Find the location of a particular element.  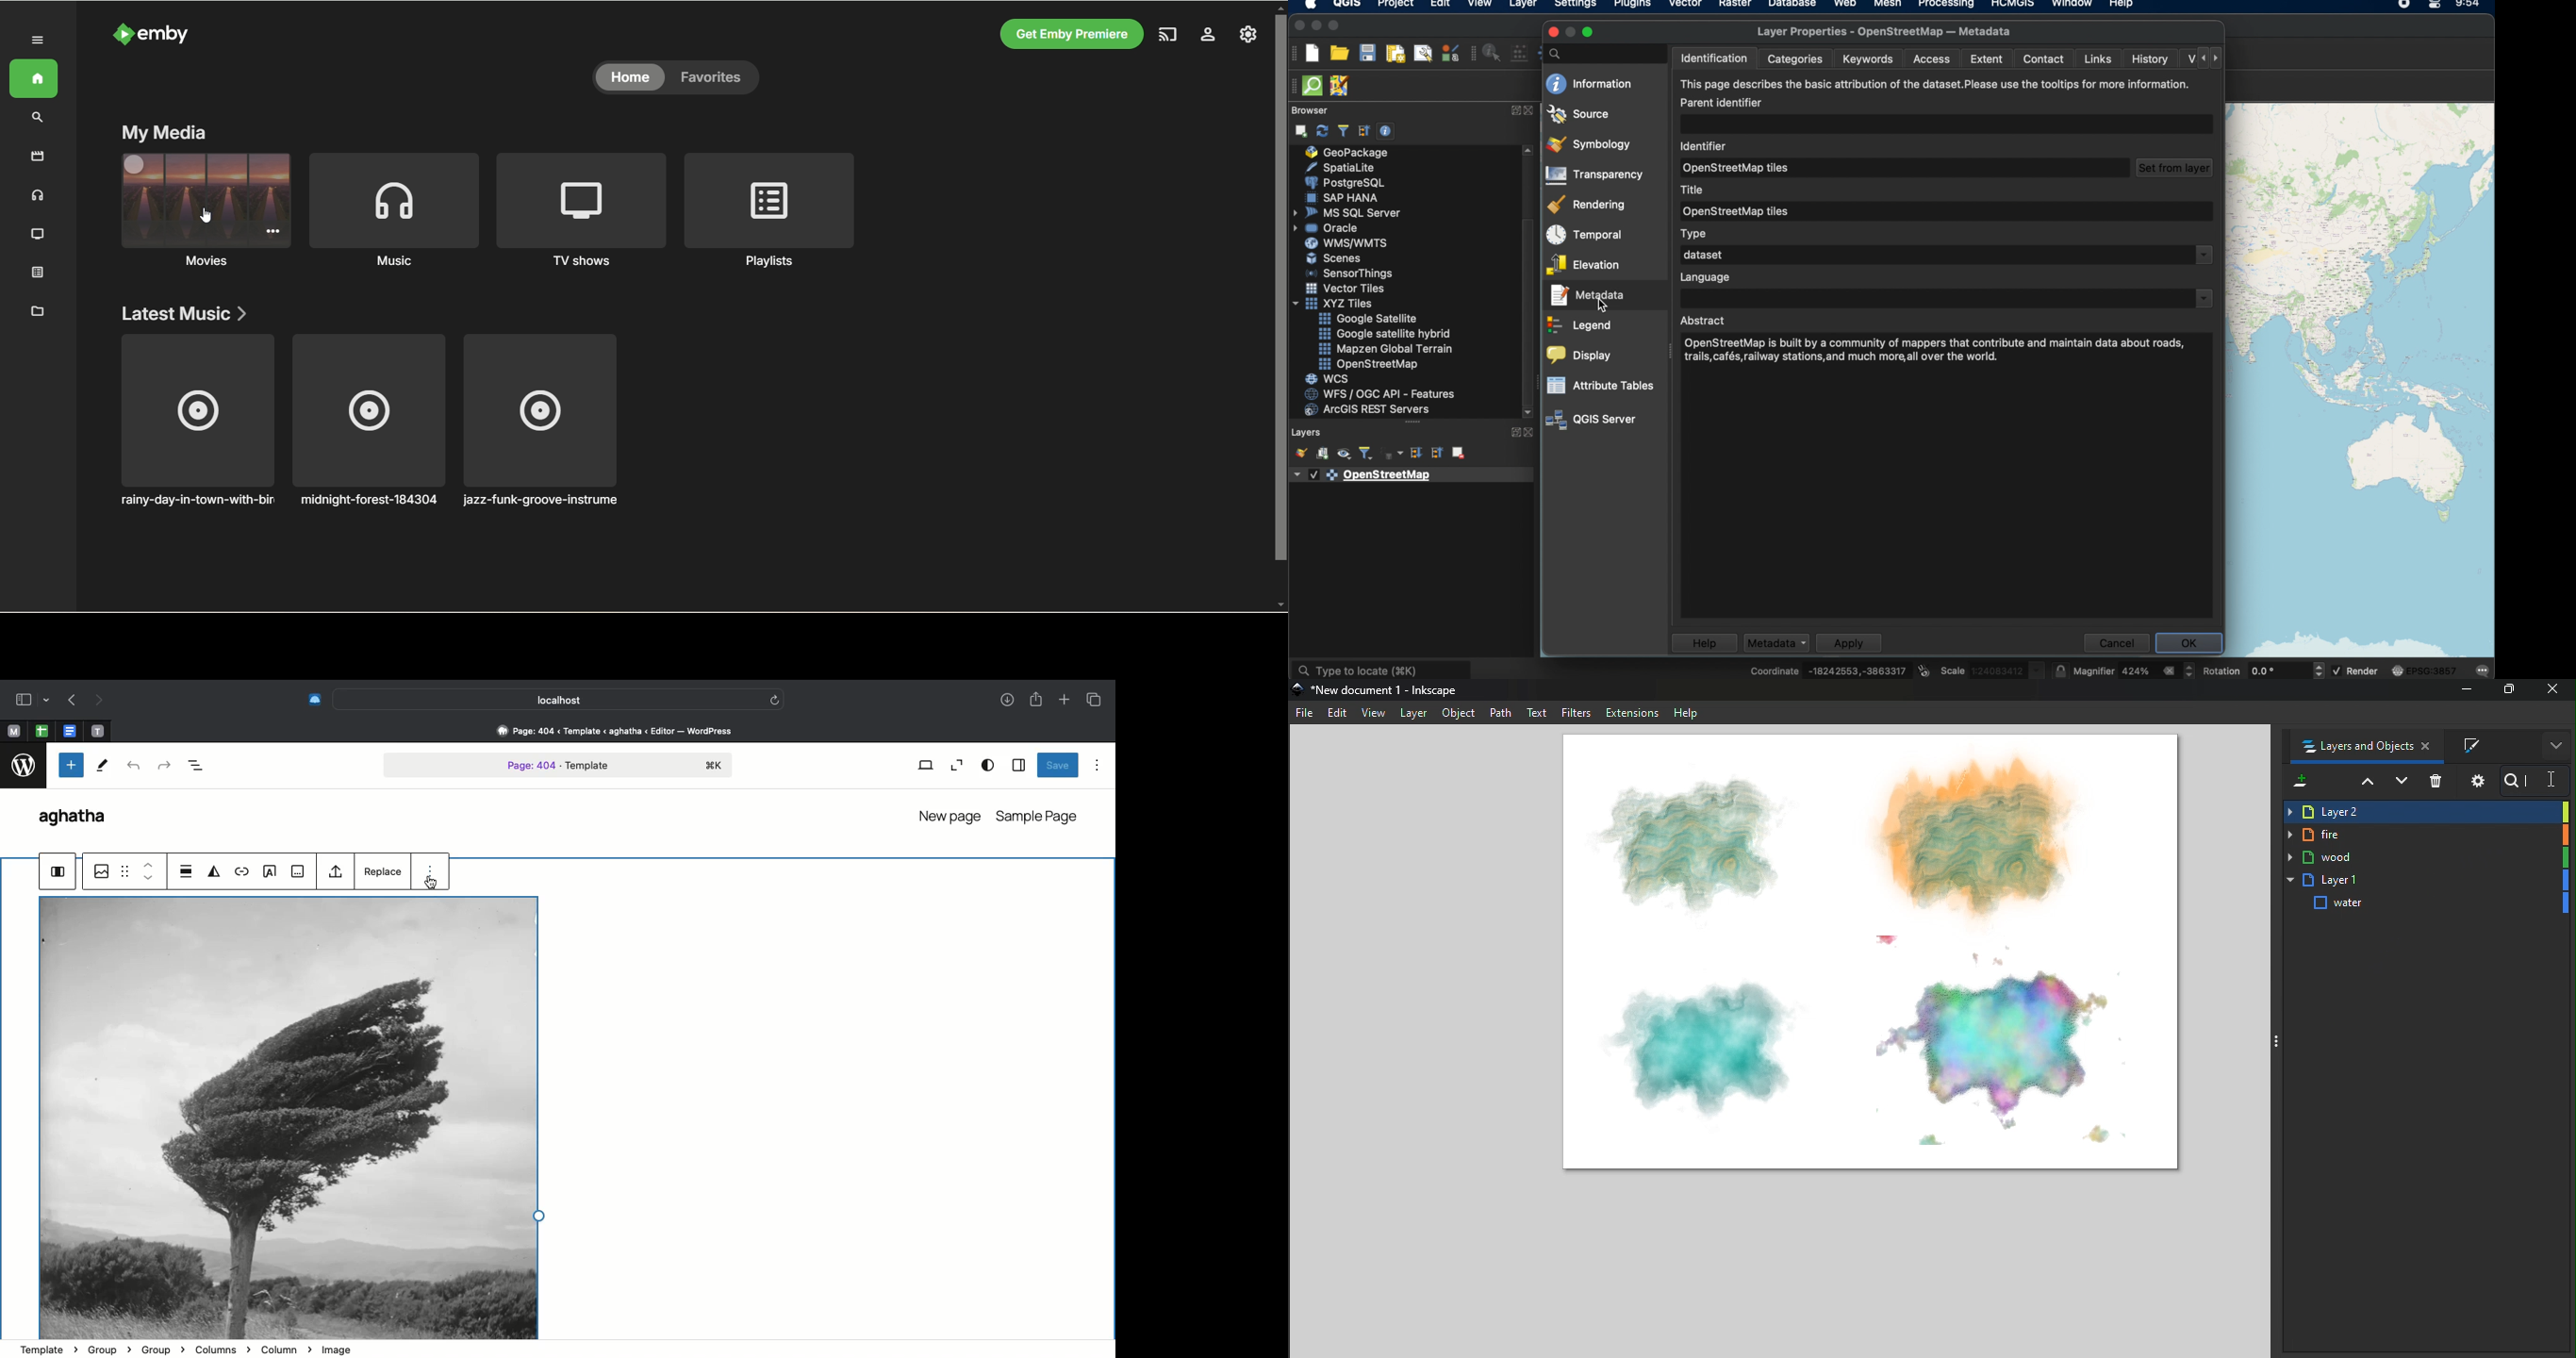

Options is located at coordinates (430, 875).